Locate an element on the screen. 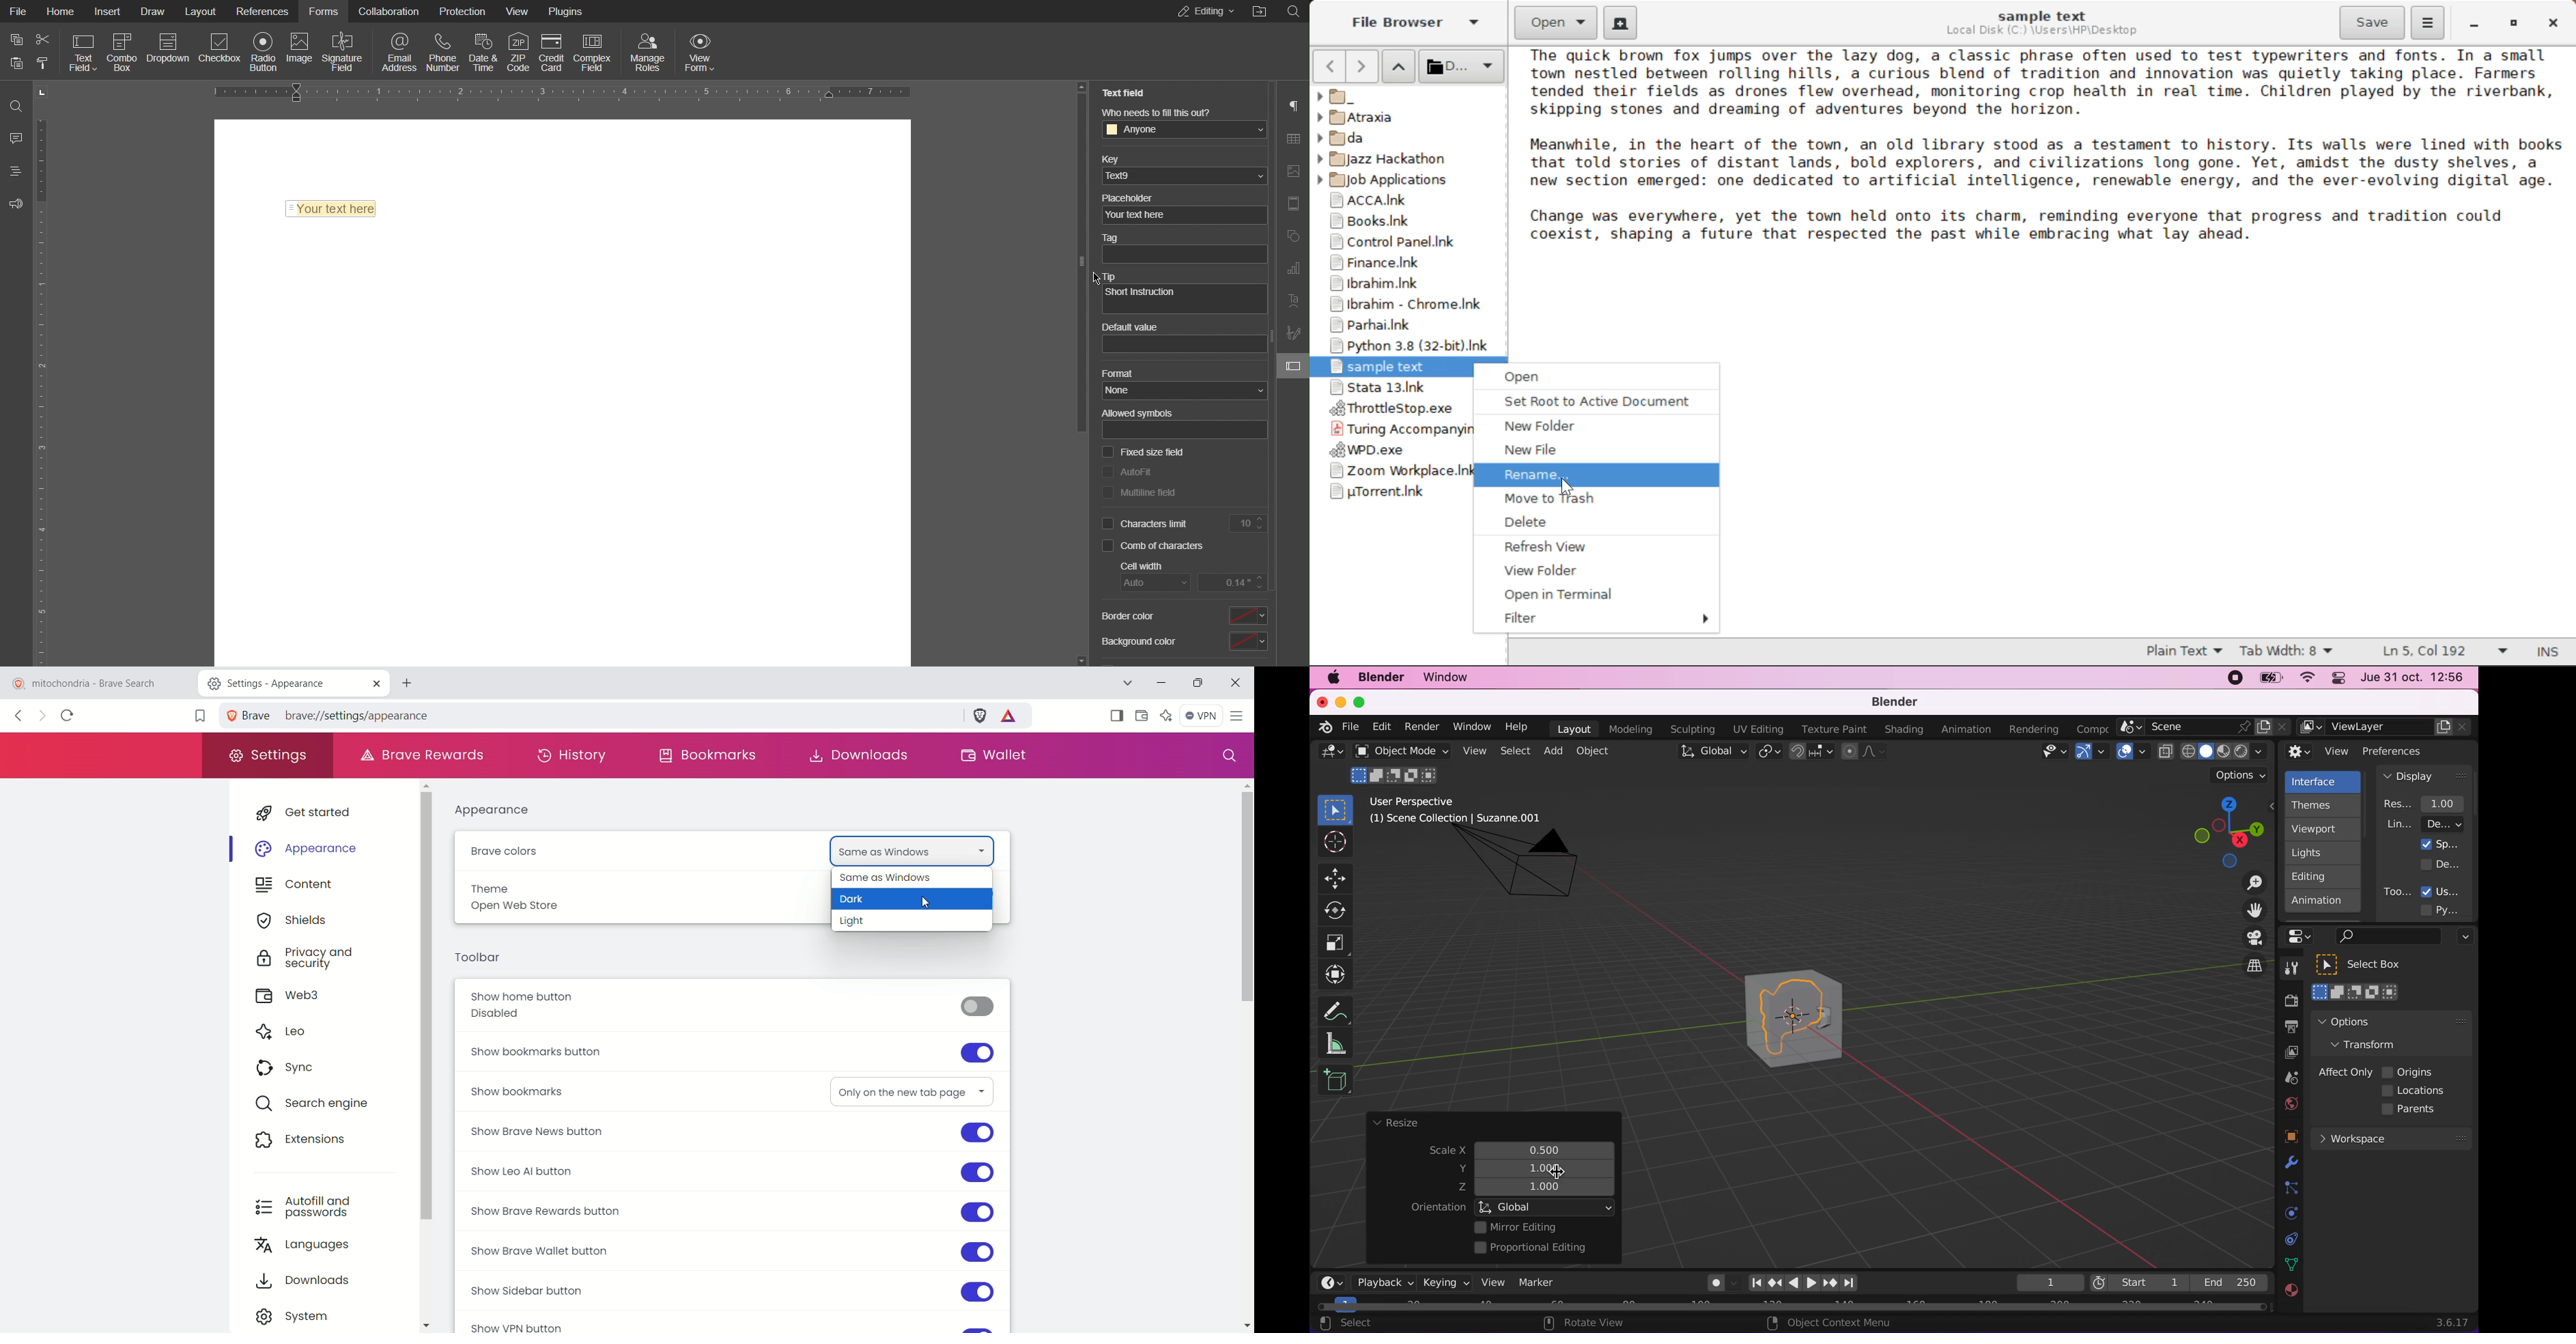 Image resolution: width=2576 pixels, height=1344 pixels. Text Field is located at coordinates (86, 52).